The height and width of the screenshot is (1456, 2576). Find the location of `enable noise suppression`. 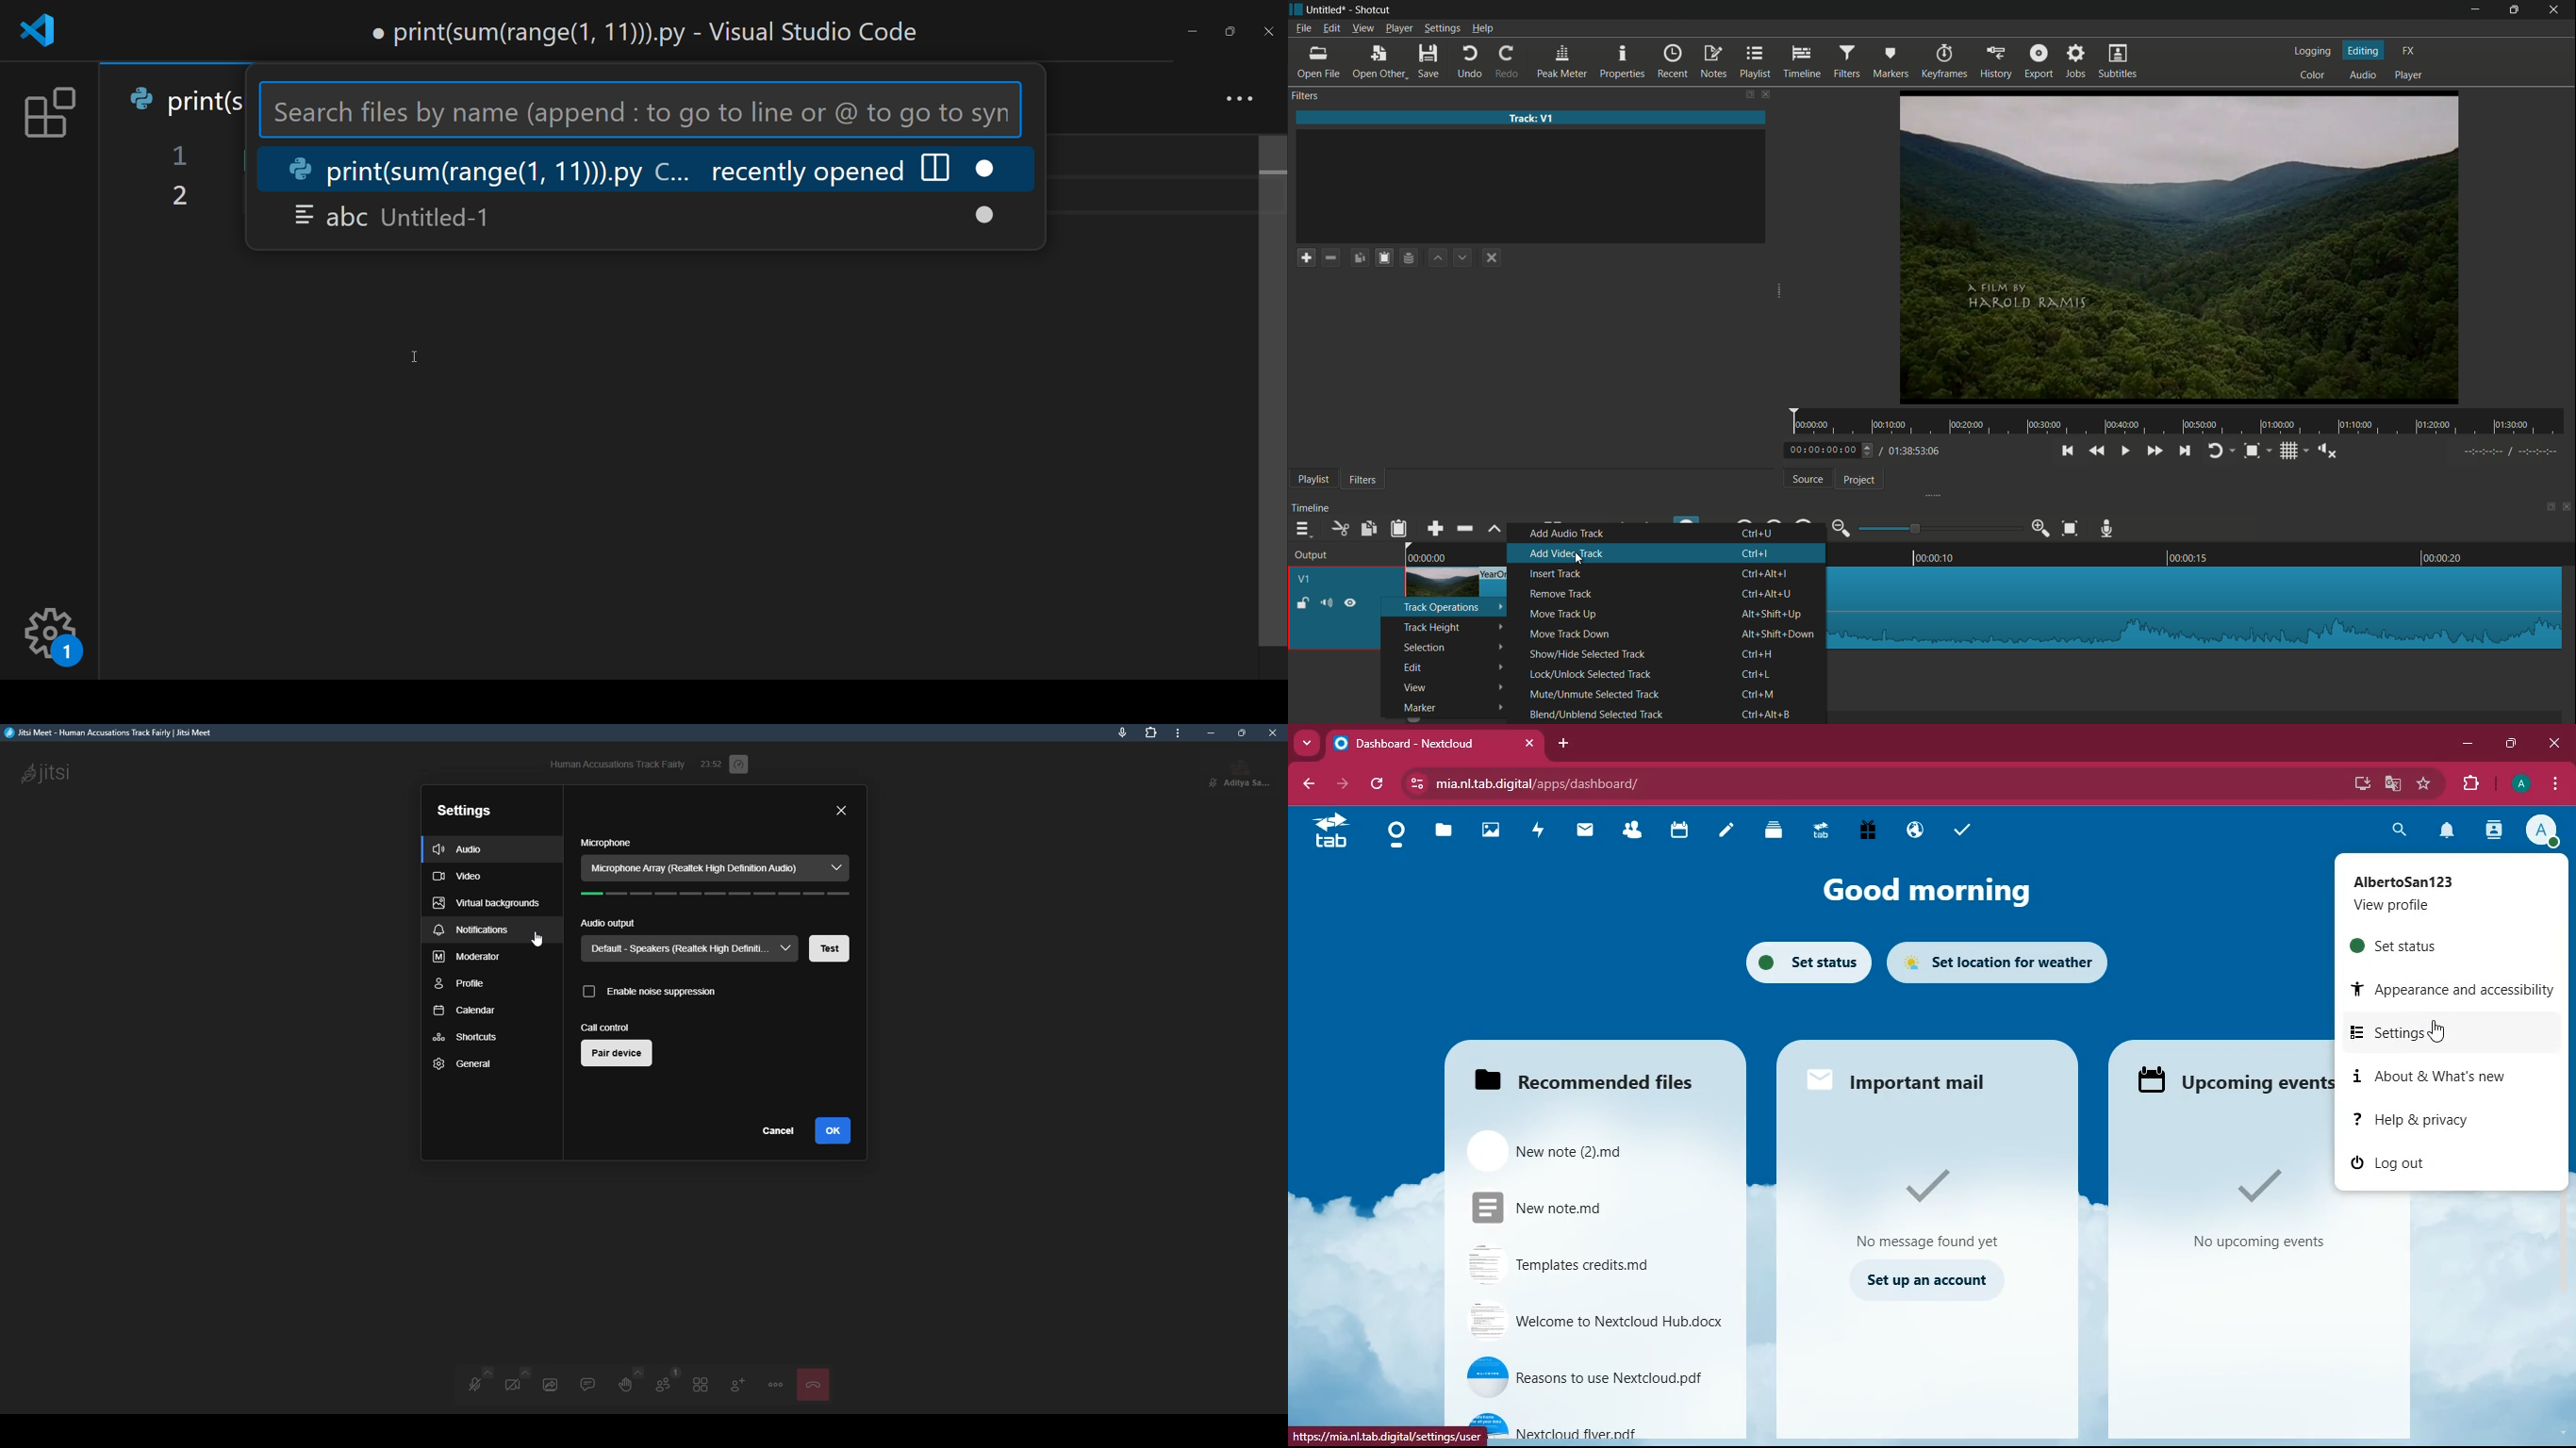

enable noise suppression is located at coordinates (650, 993).